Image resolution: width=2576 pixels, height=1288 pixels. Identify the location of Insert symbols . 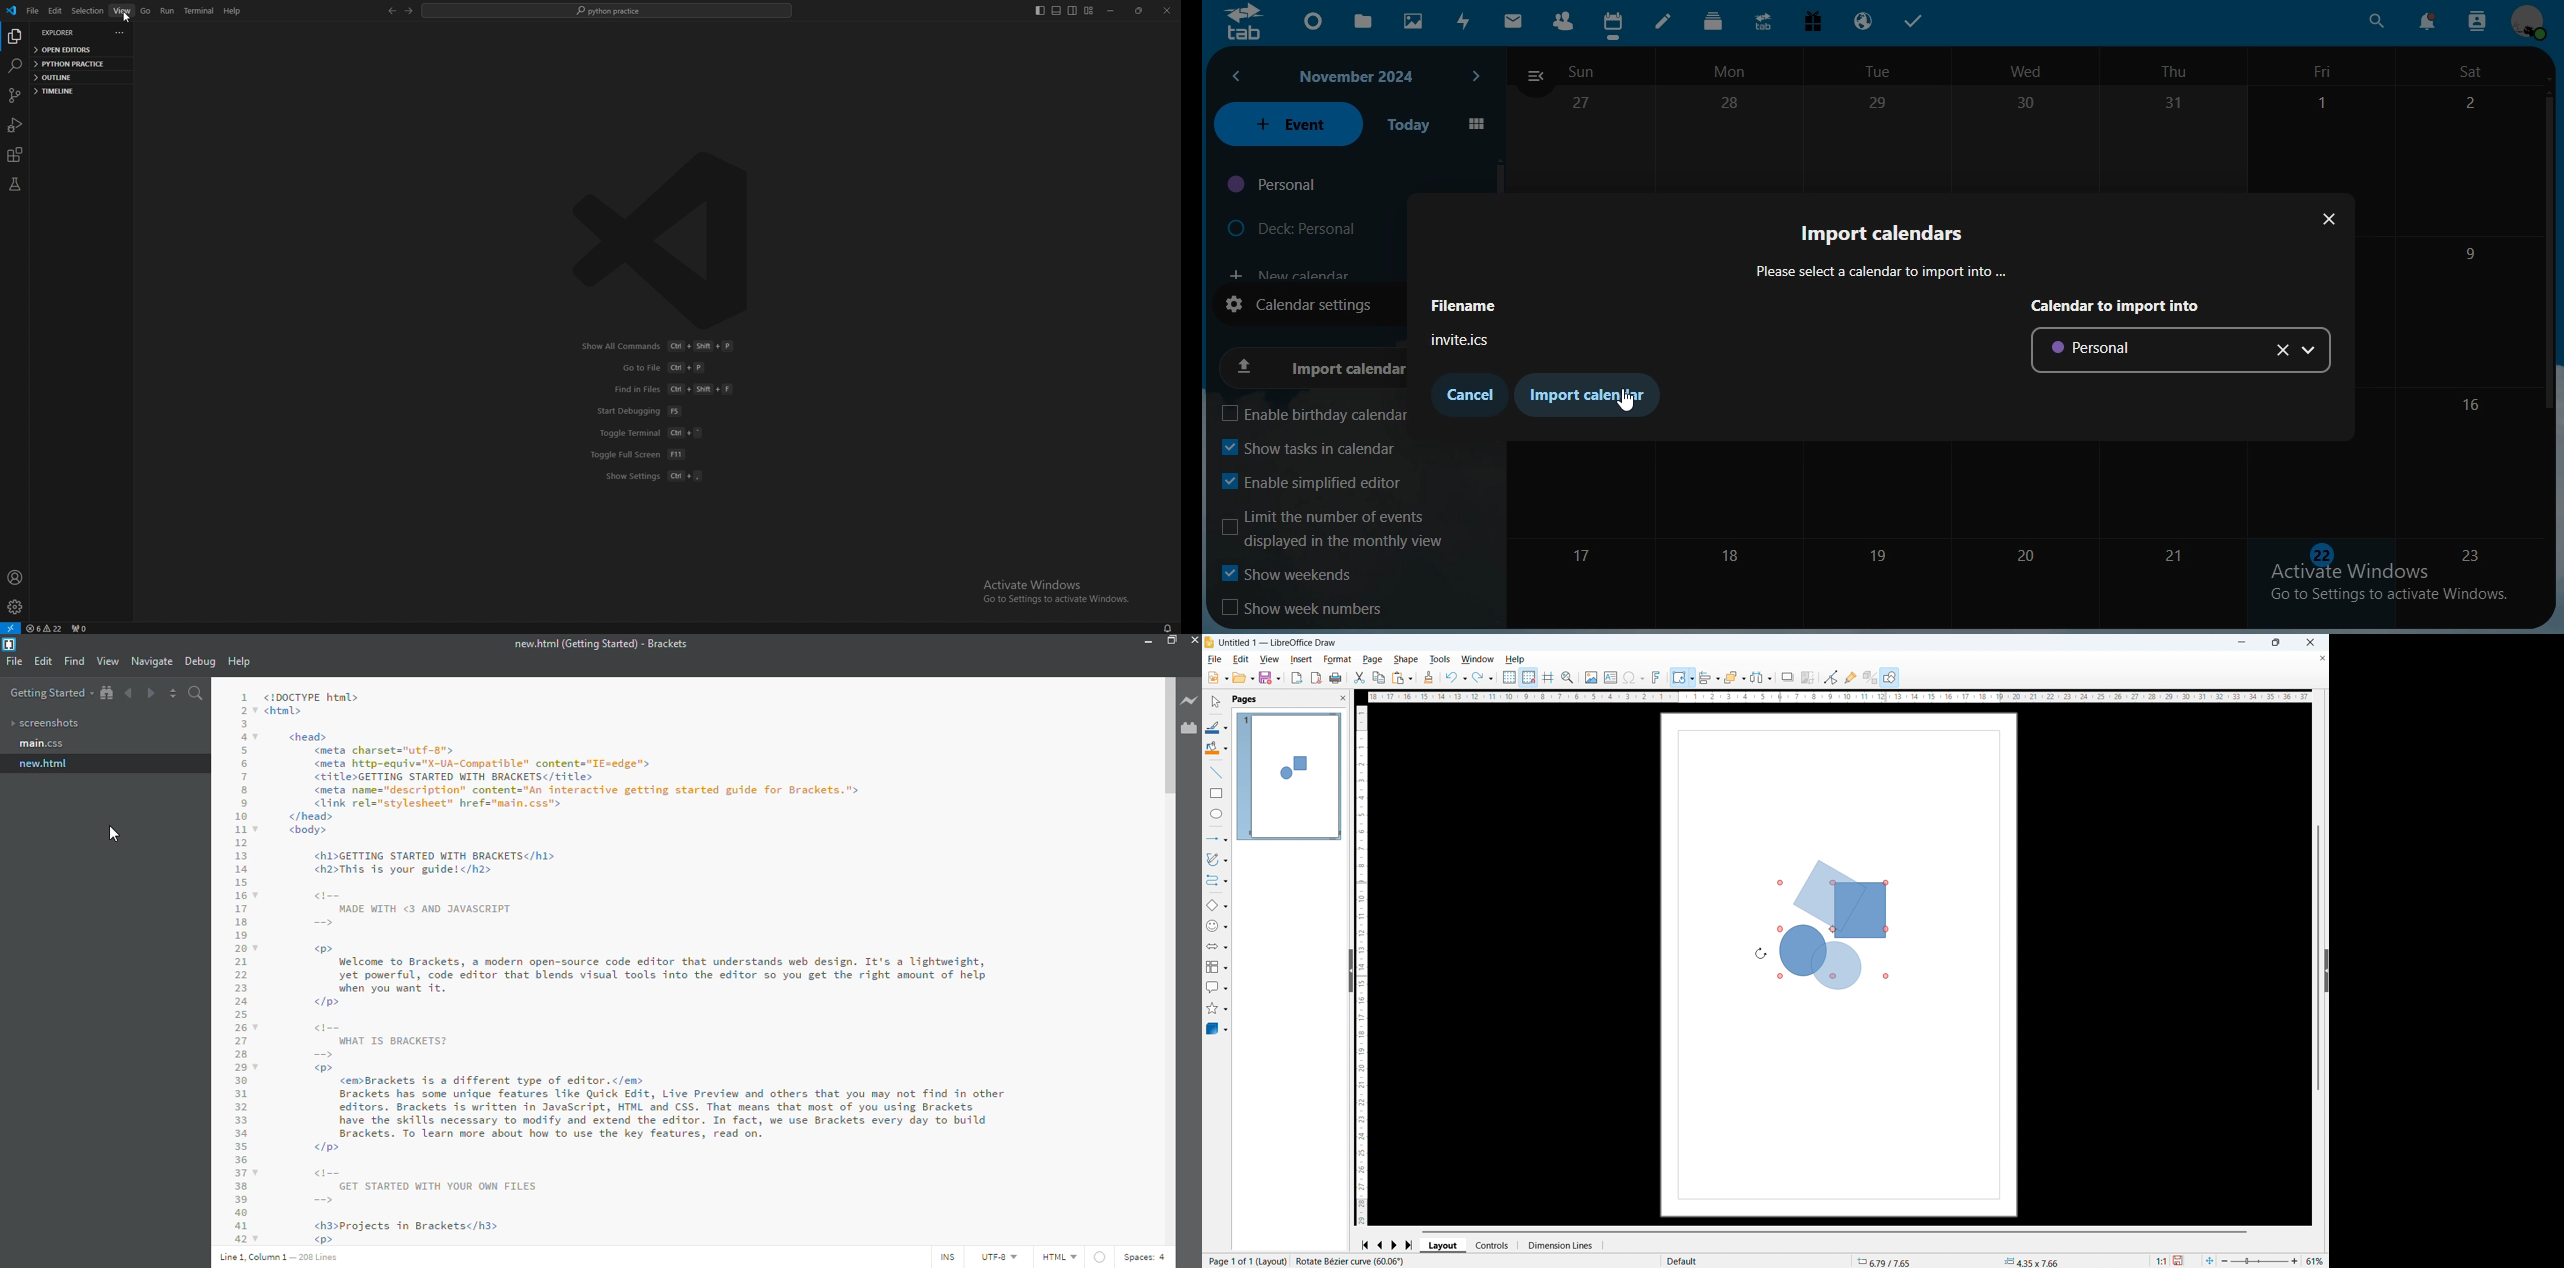
(1633, 677).